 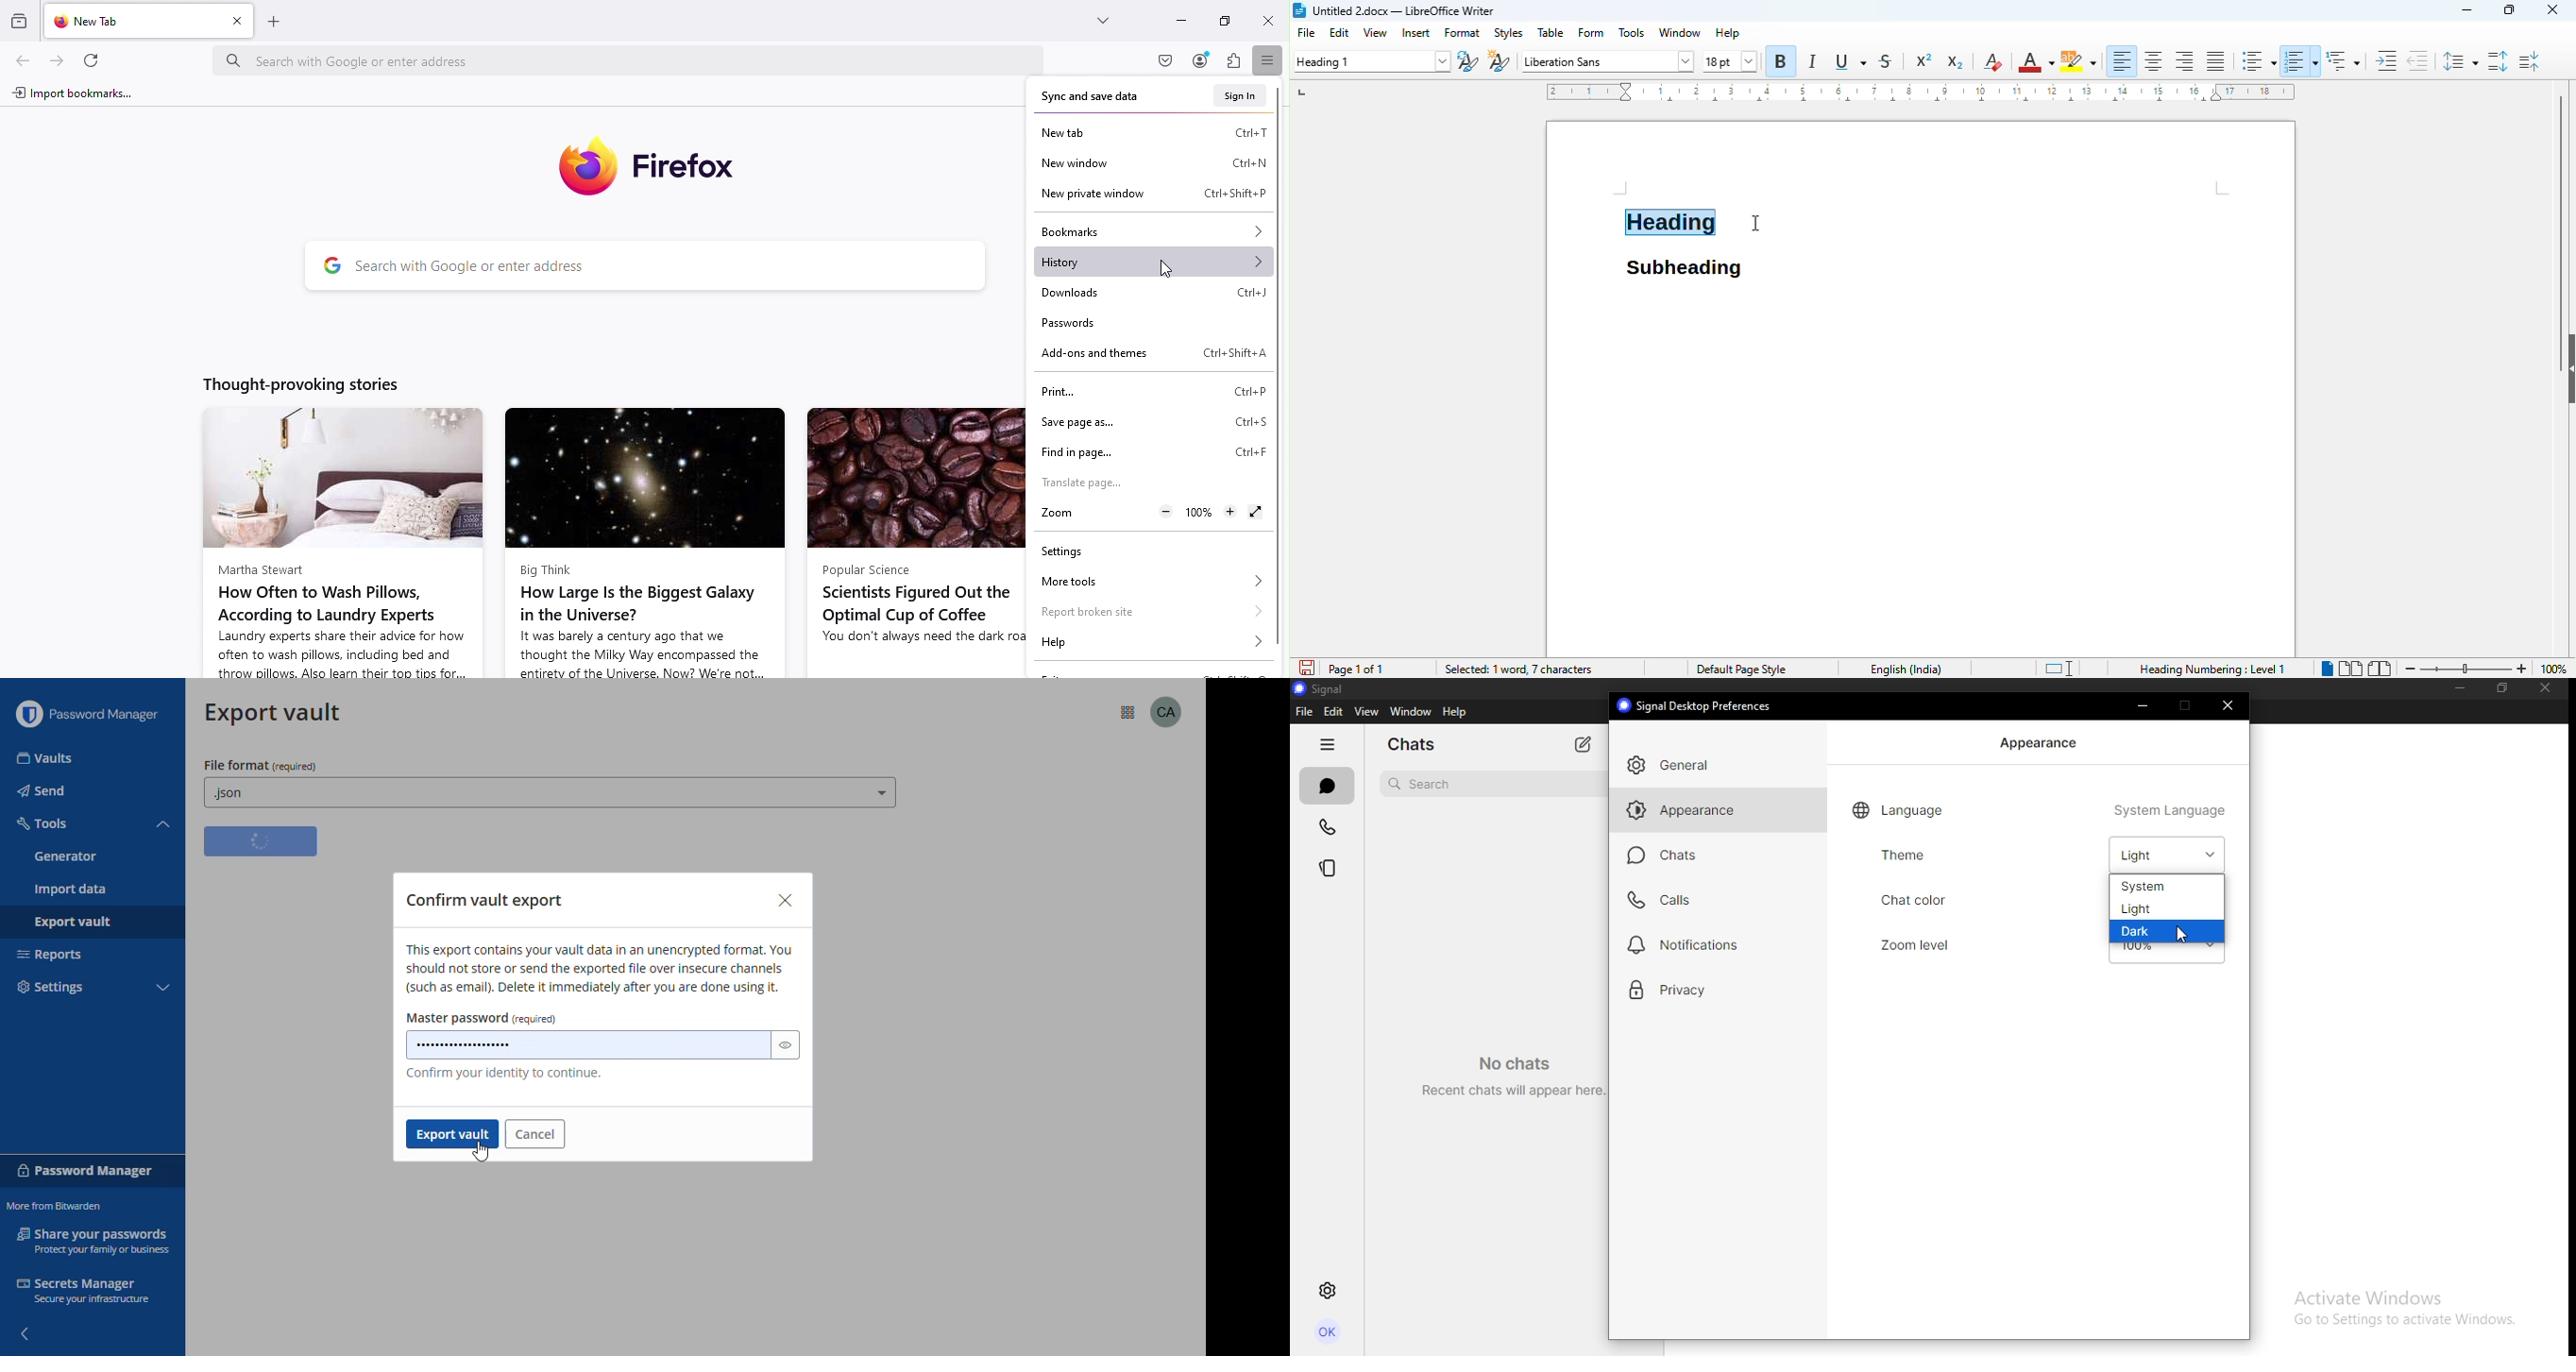 I want to click on Extensions, so click(x=1233, y=63).